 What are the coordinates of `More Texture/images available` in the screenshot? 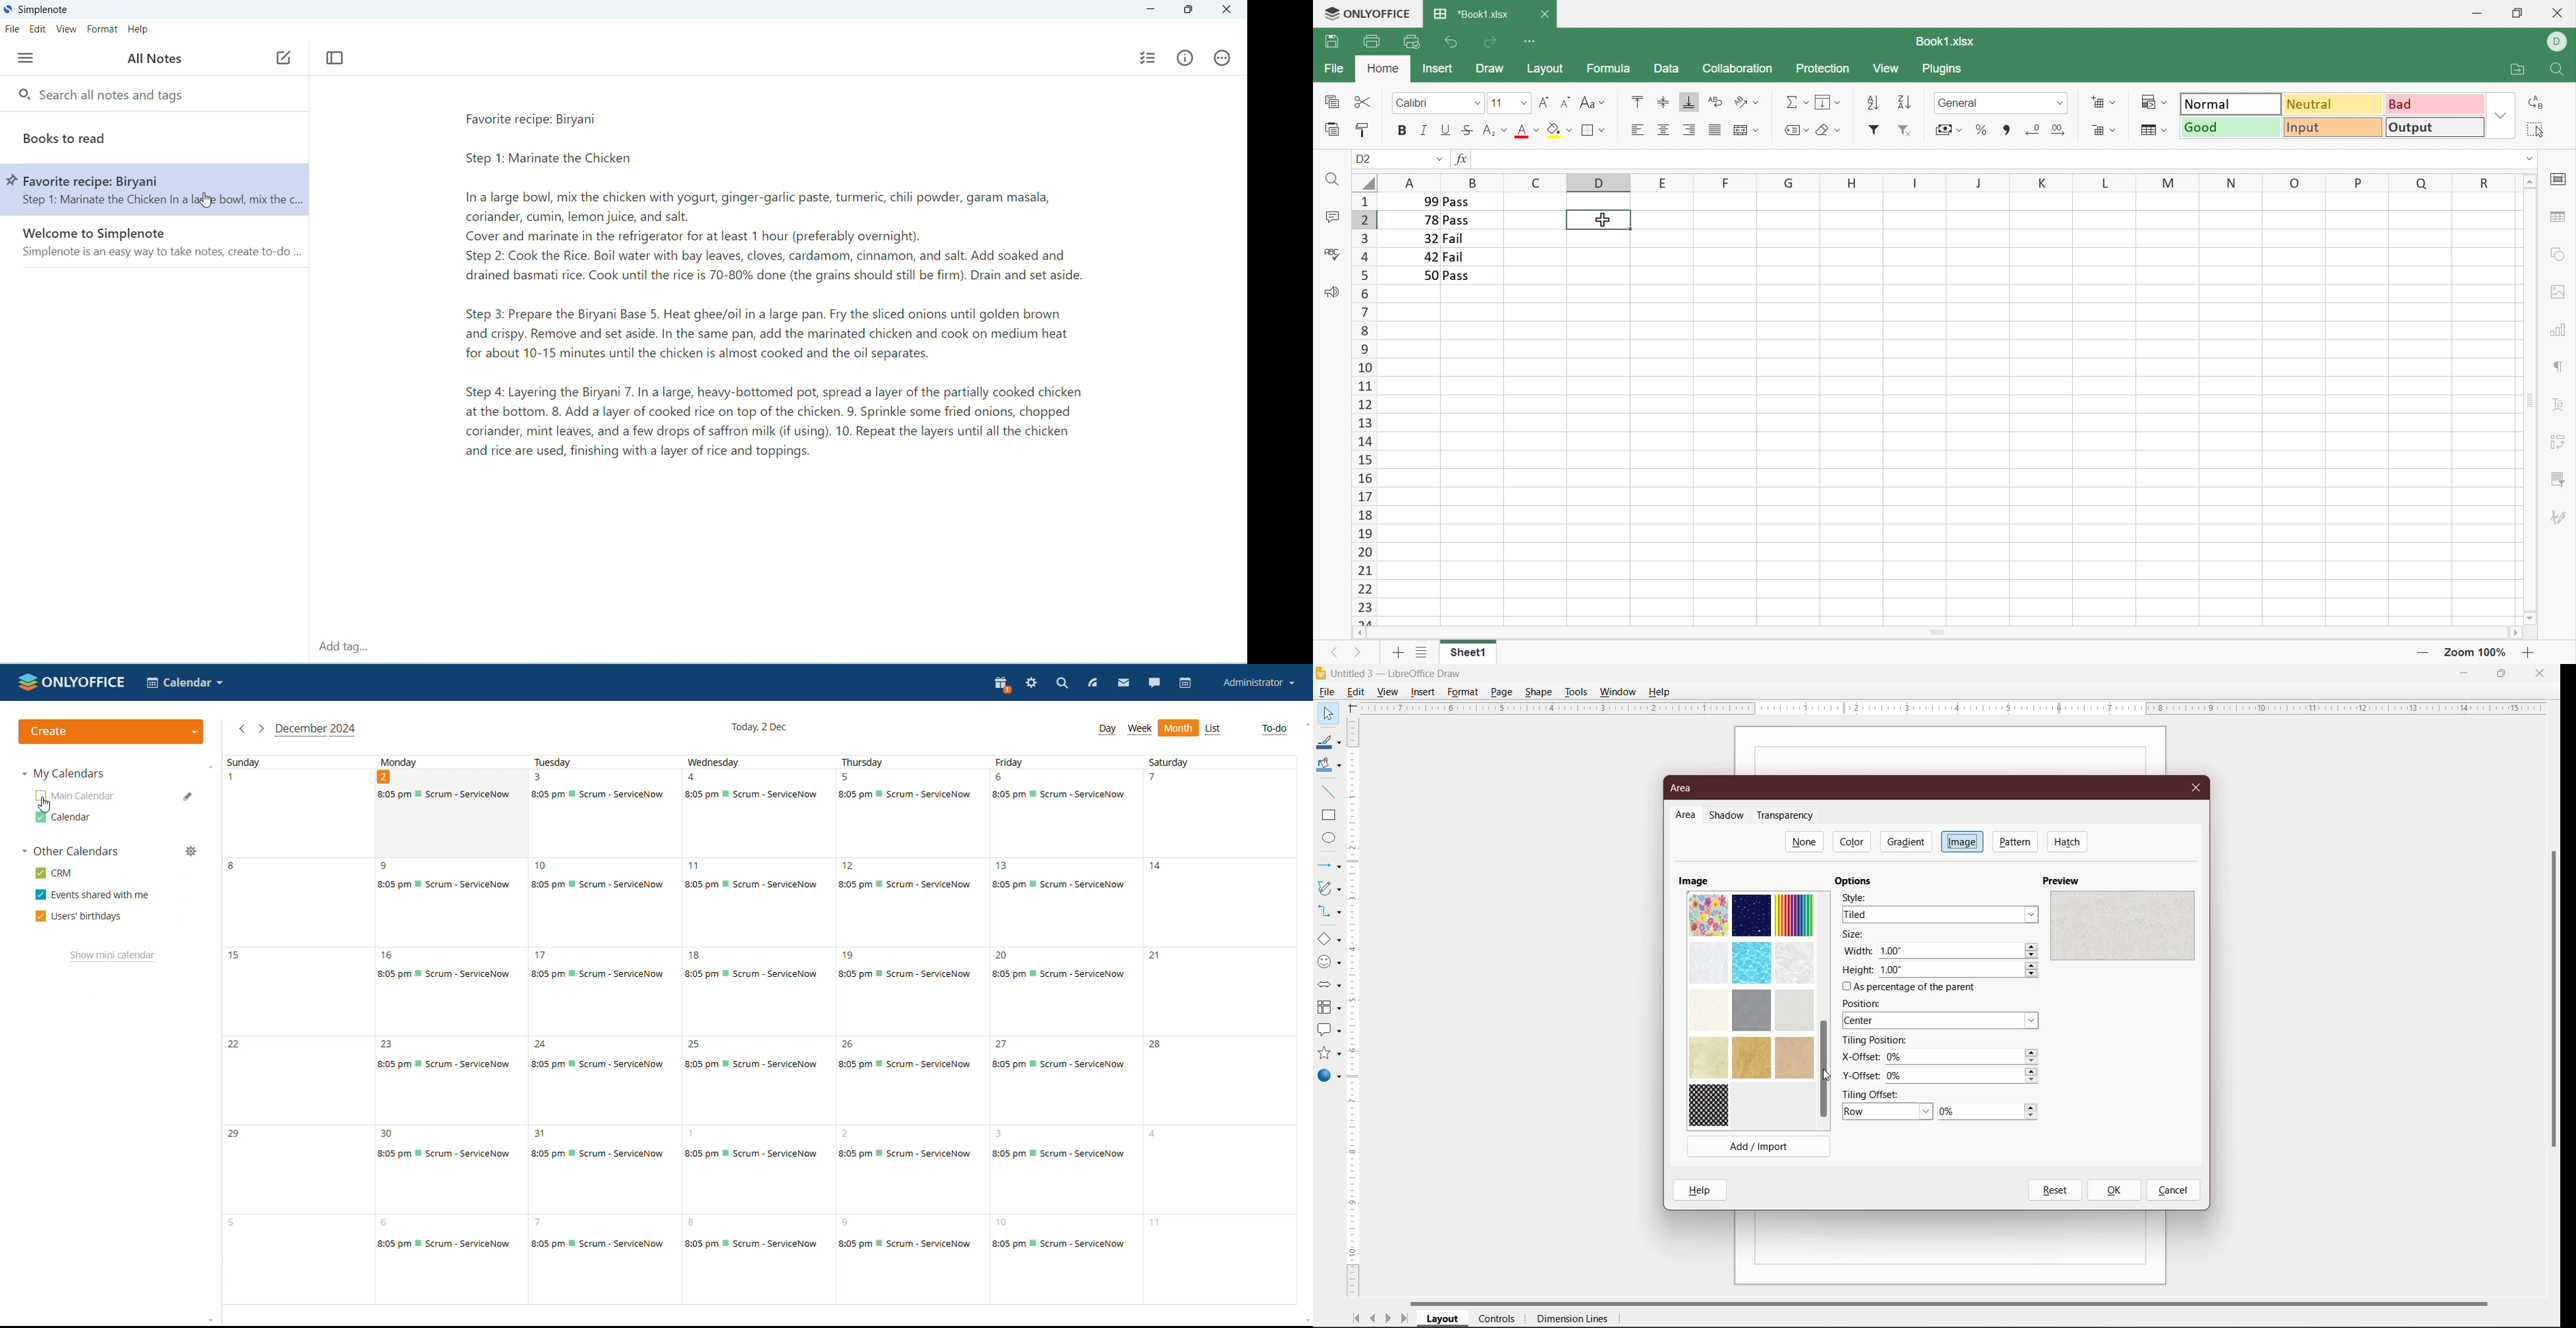 It's located at (1751, 1009).